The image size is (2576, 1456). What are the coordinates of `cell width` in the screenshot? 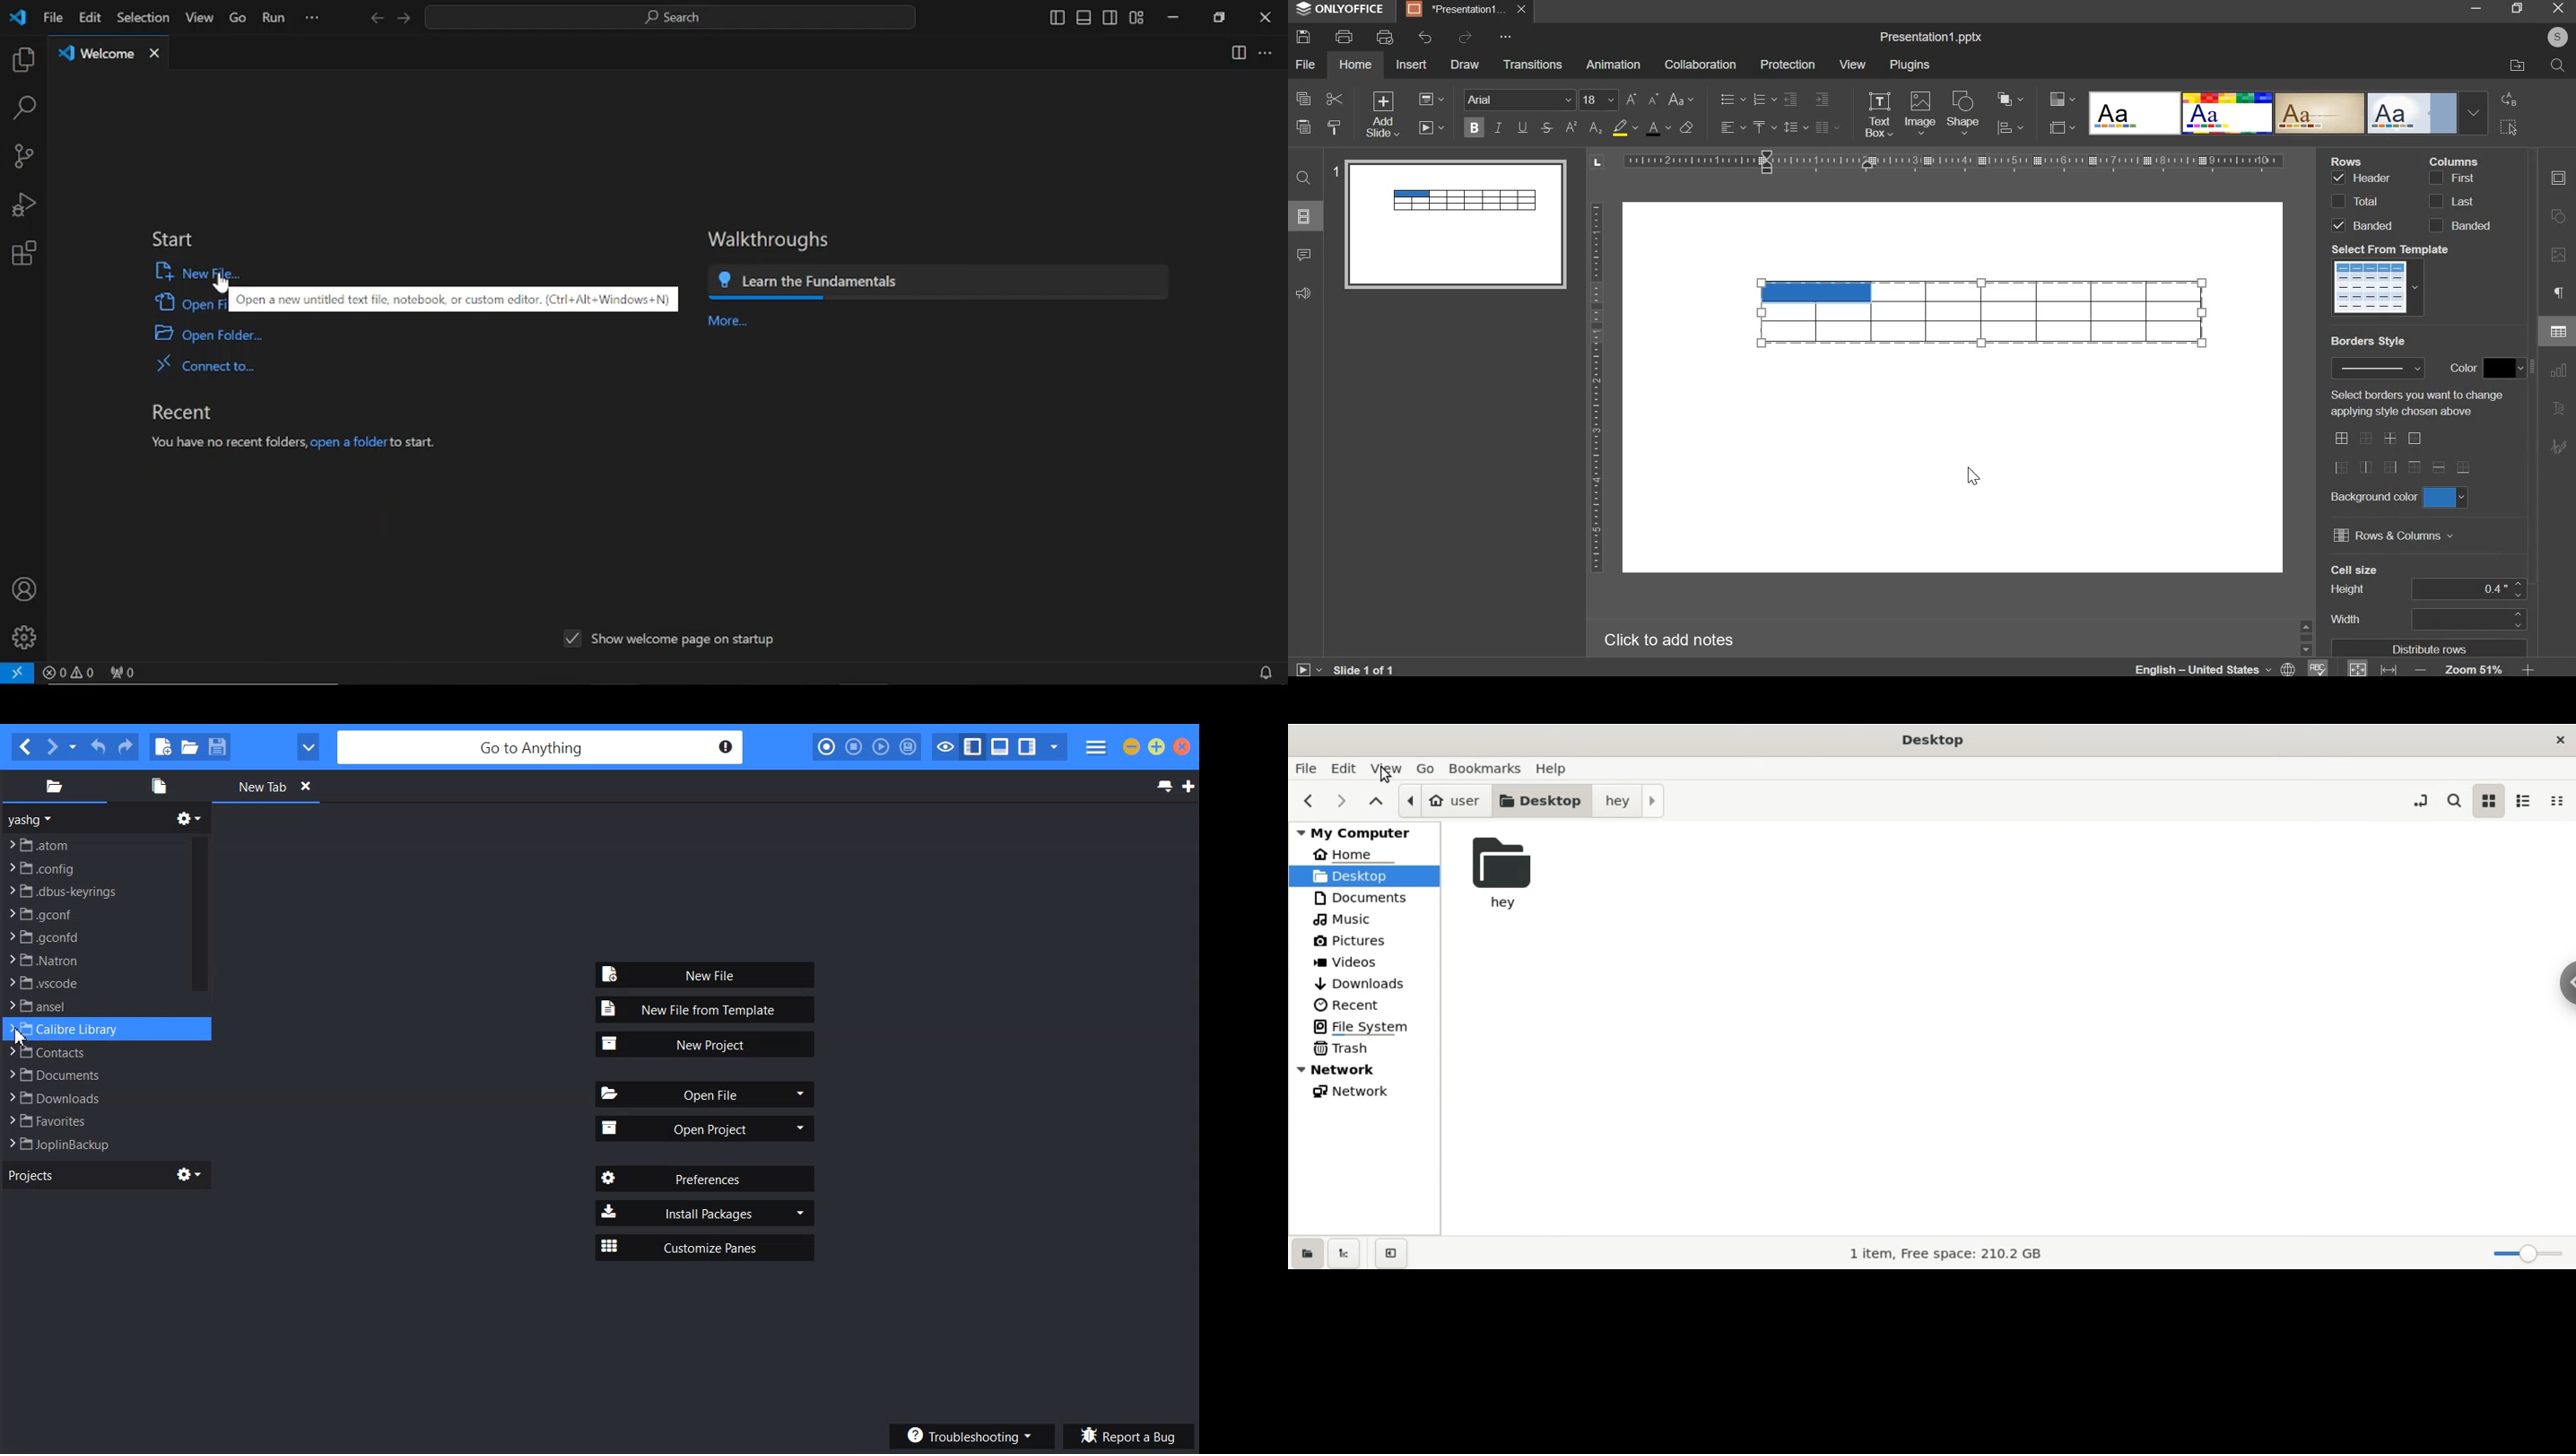 It's located at (2467, 619).